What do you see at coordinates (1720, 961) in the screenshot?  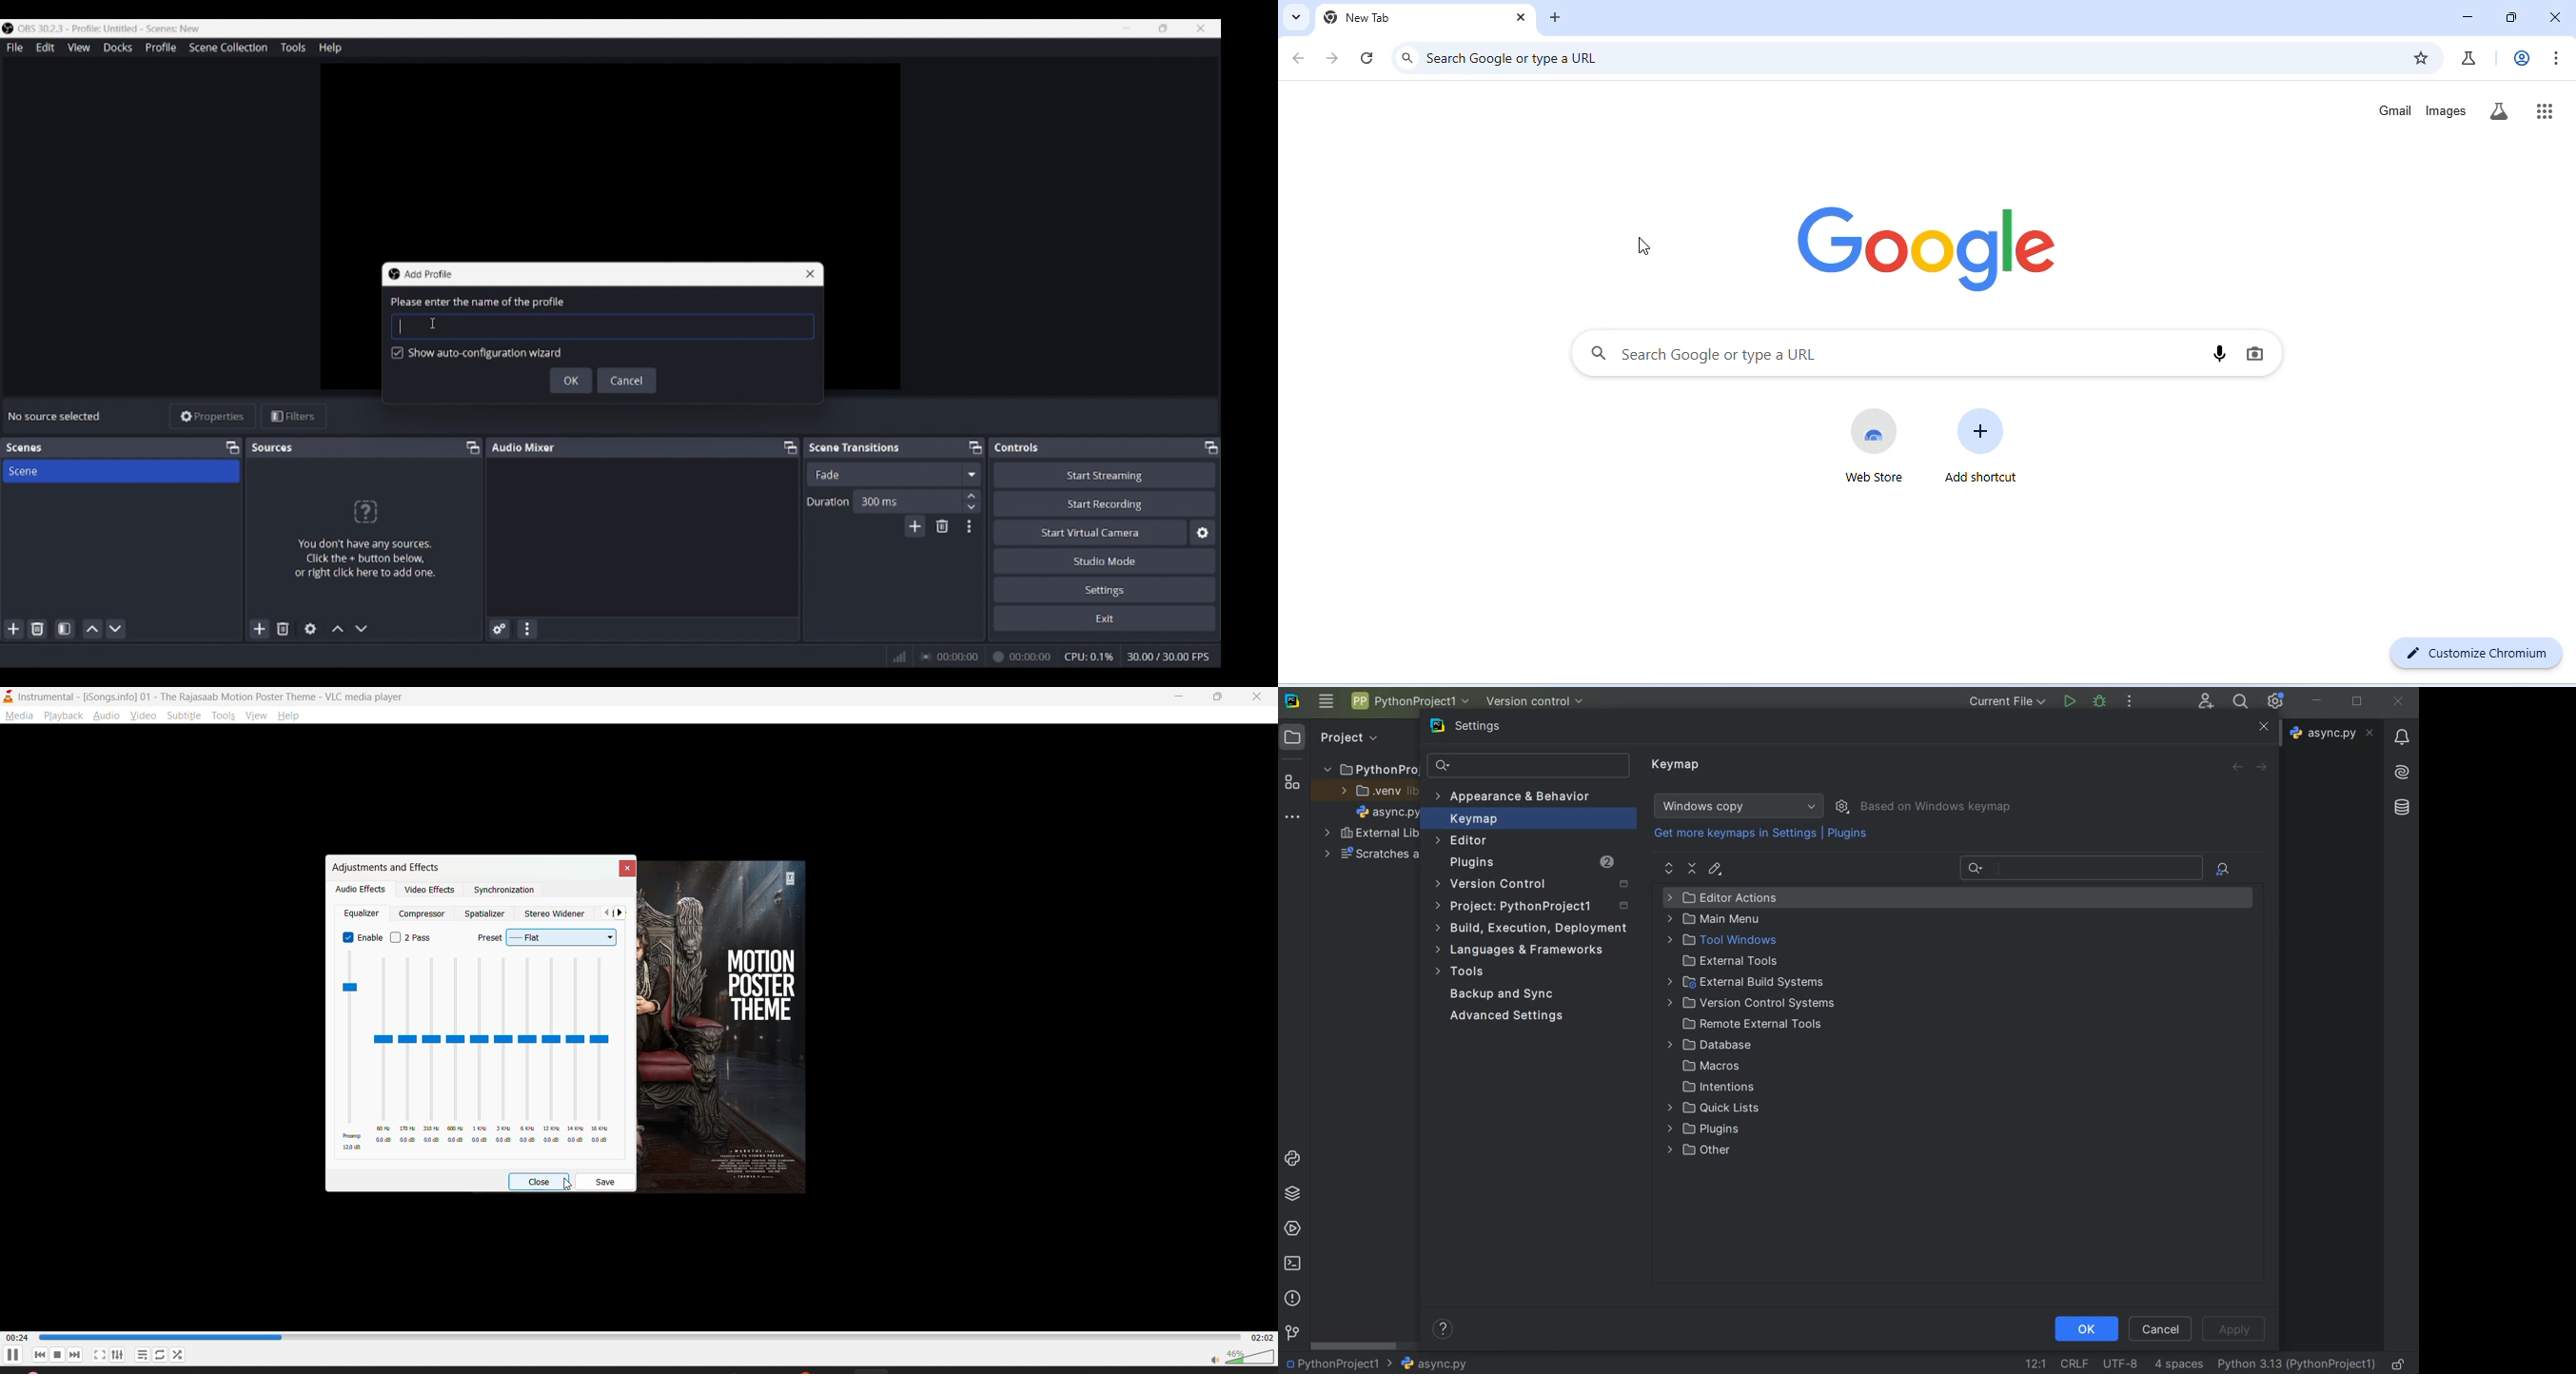 I see `external tools` at bounding box center [1720, 961].